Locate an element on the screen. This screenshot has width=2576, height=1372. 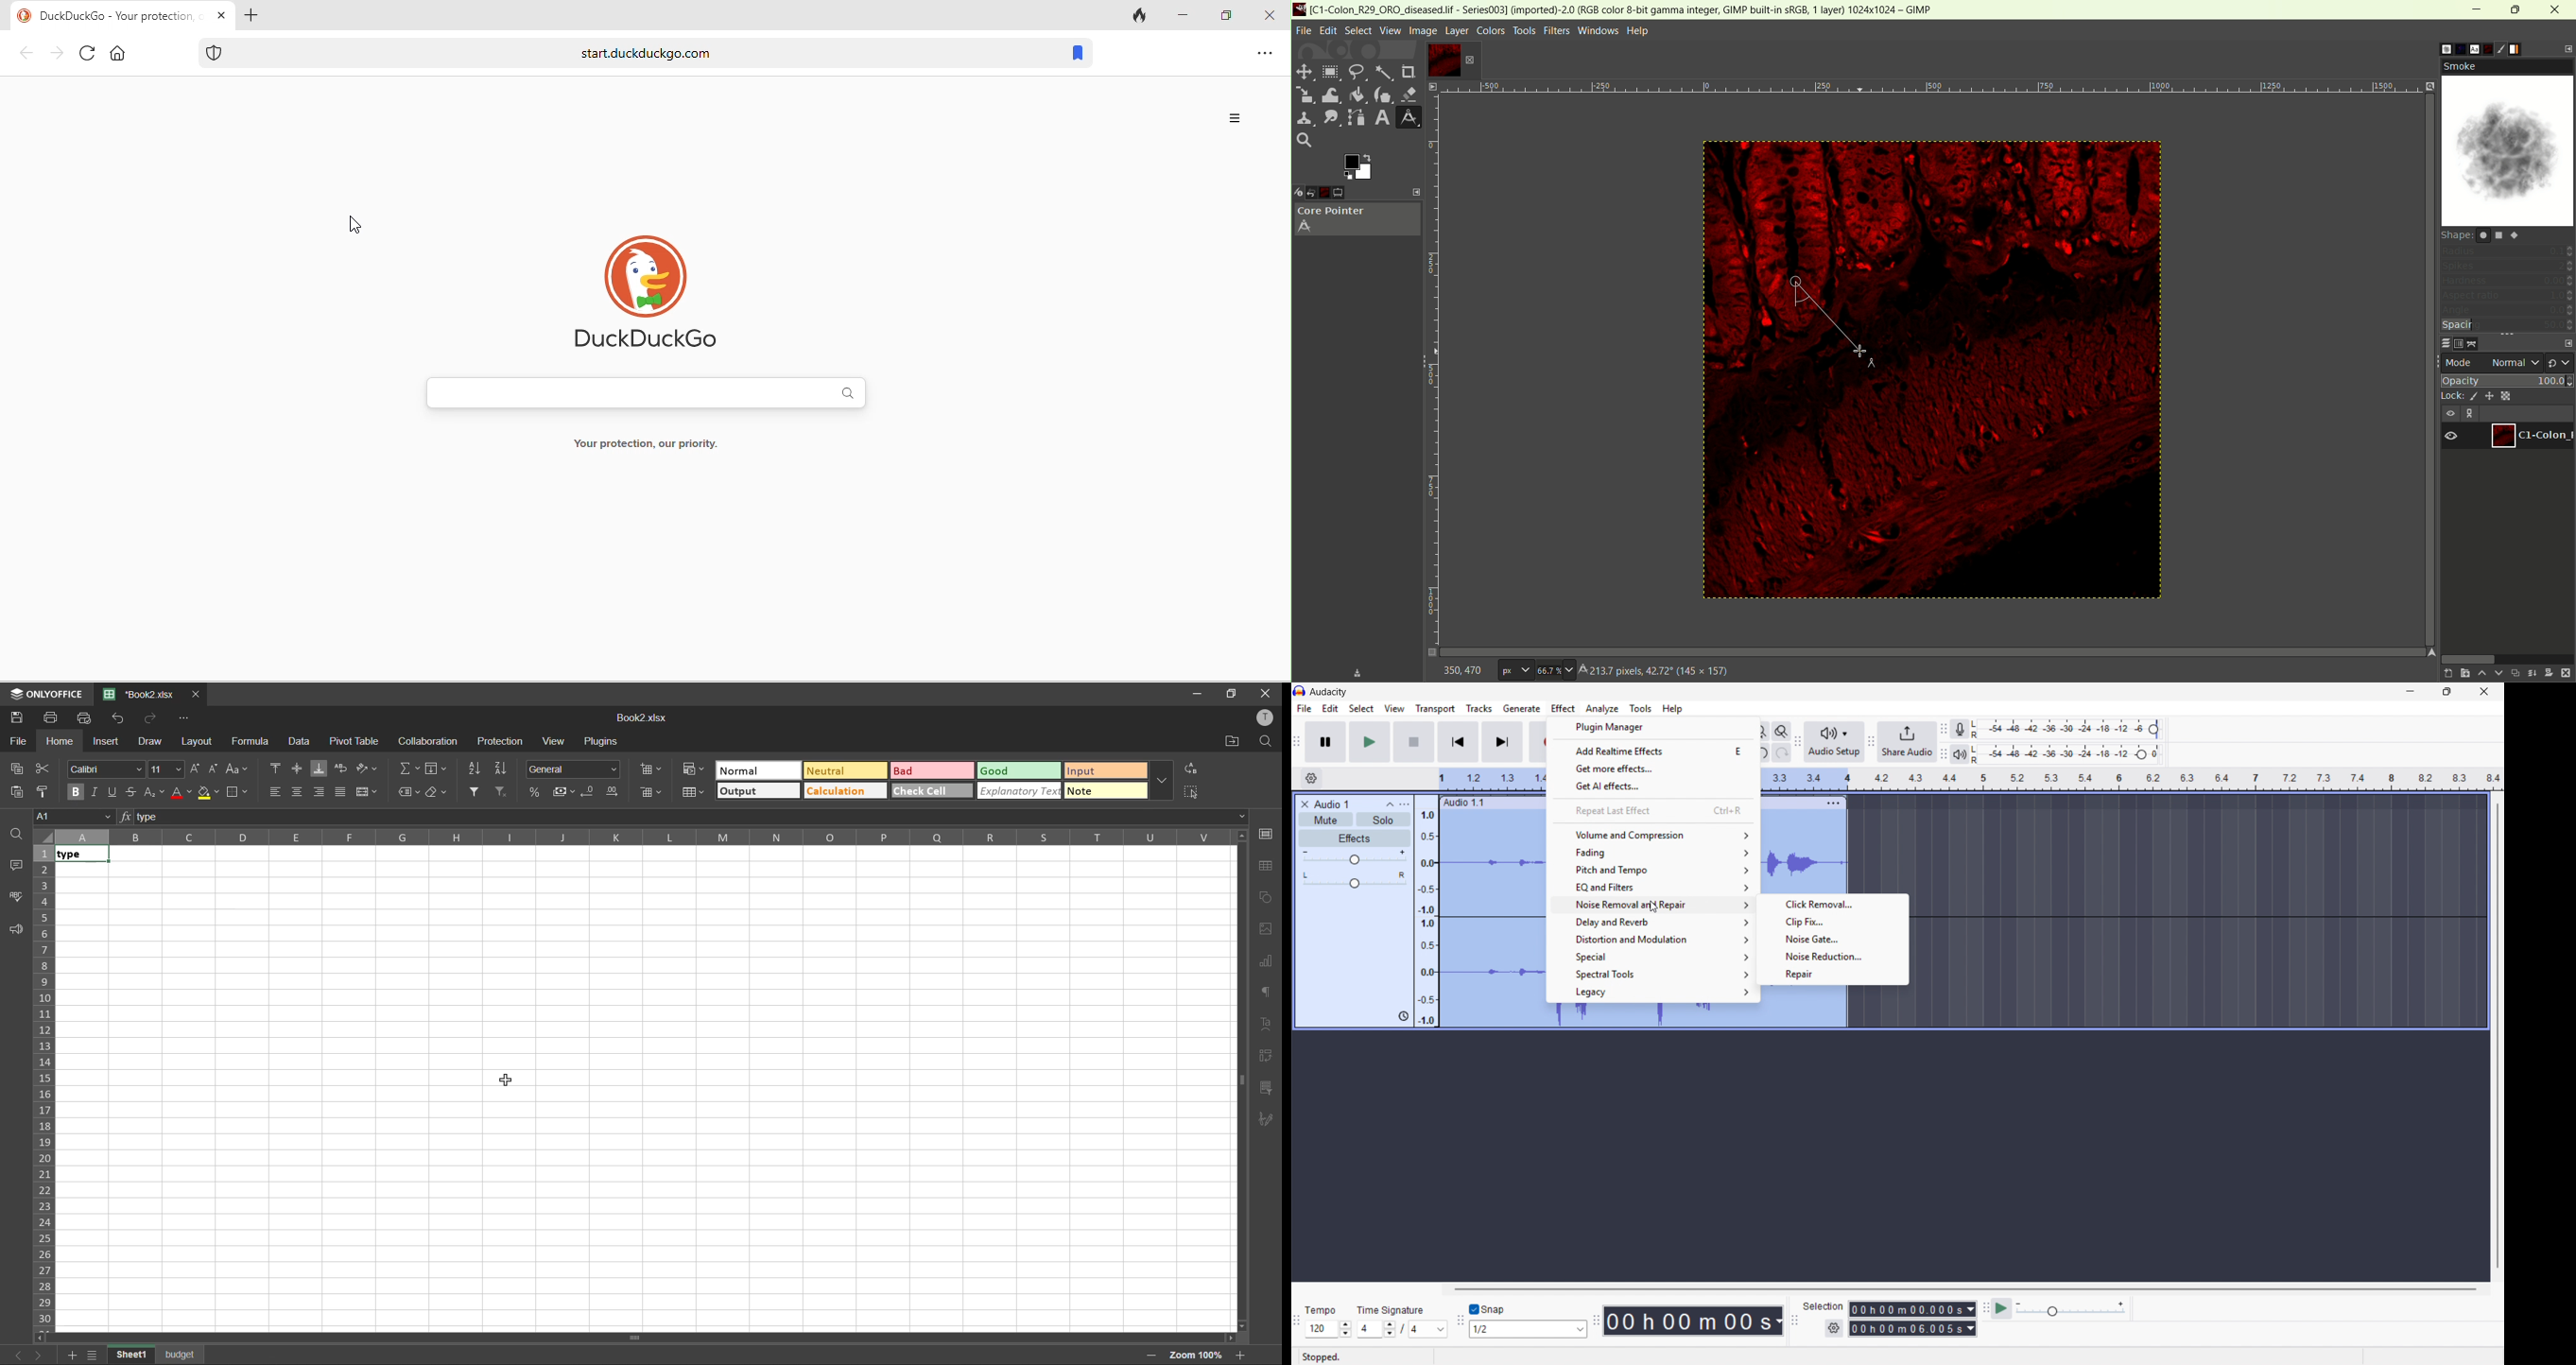
wrap transform is located at coordinates (1328, 94).